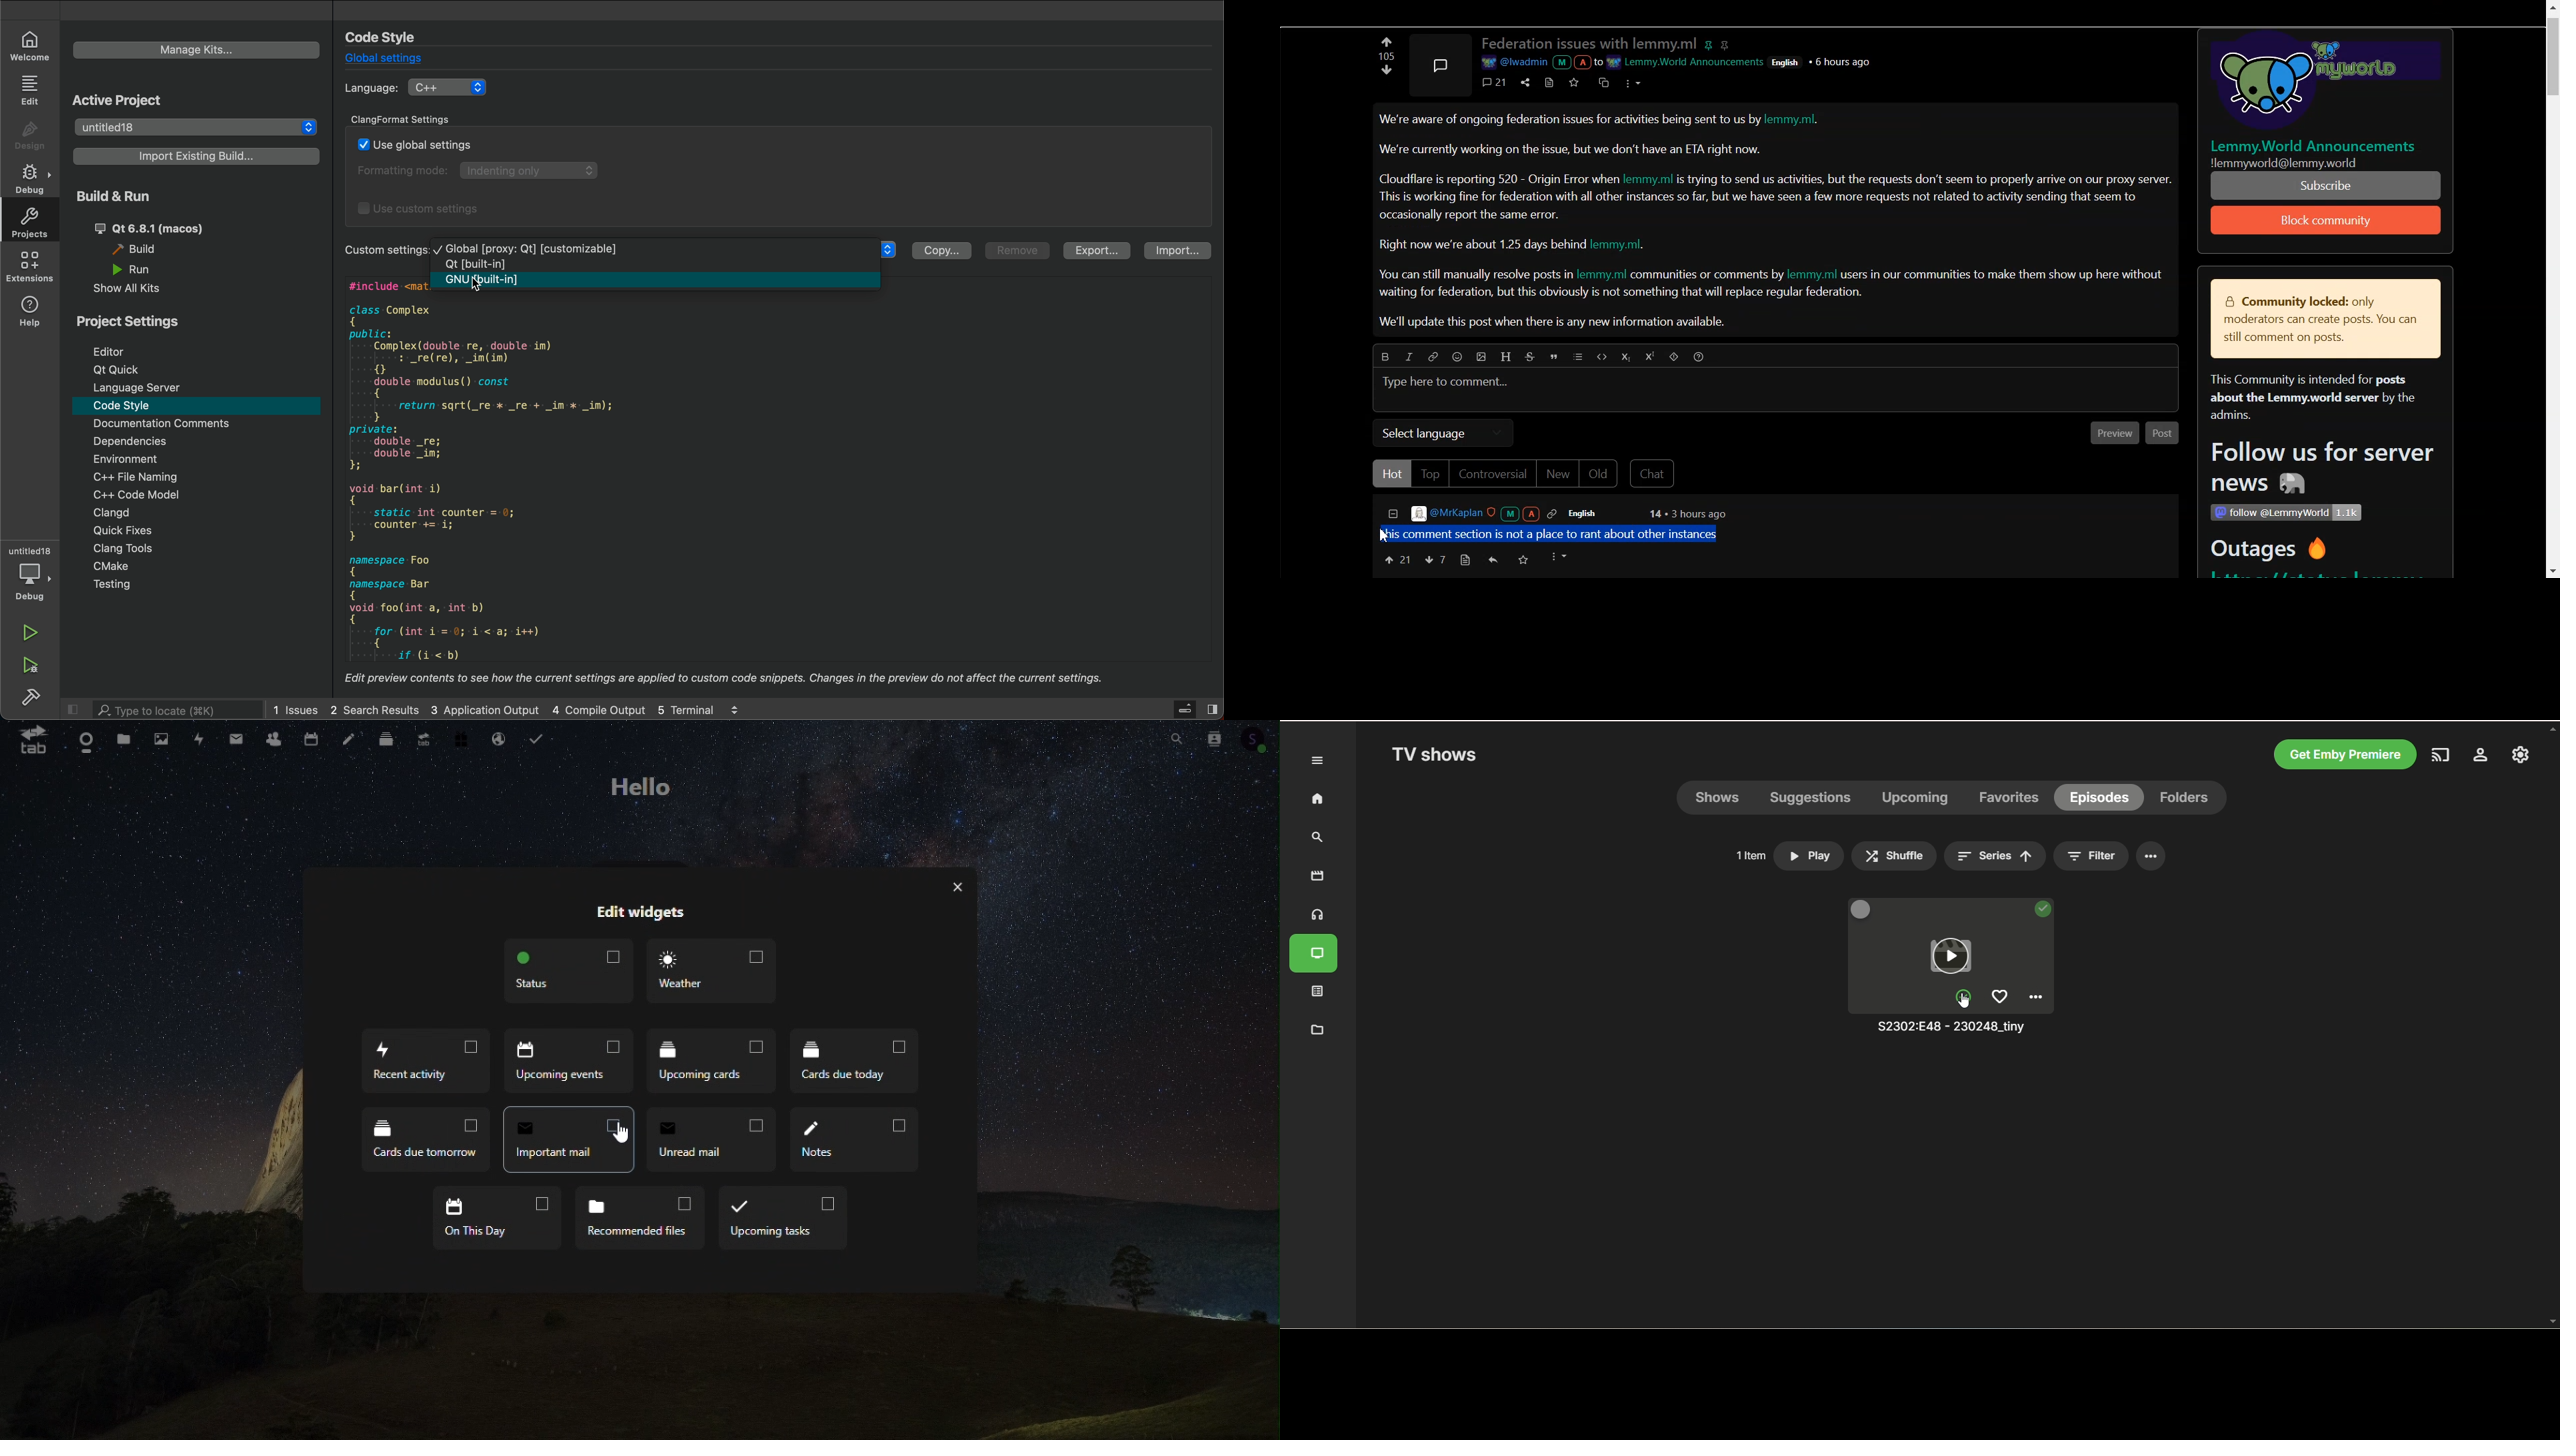 This screenshot has width=2576, height=1456. I want to click on clang tools, so click(126, 549).